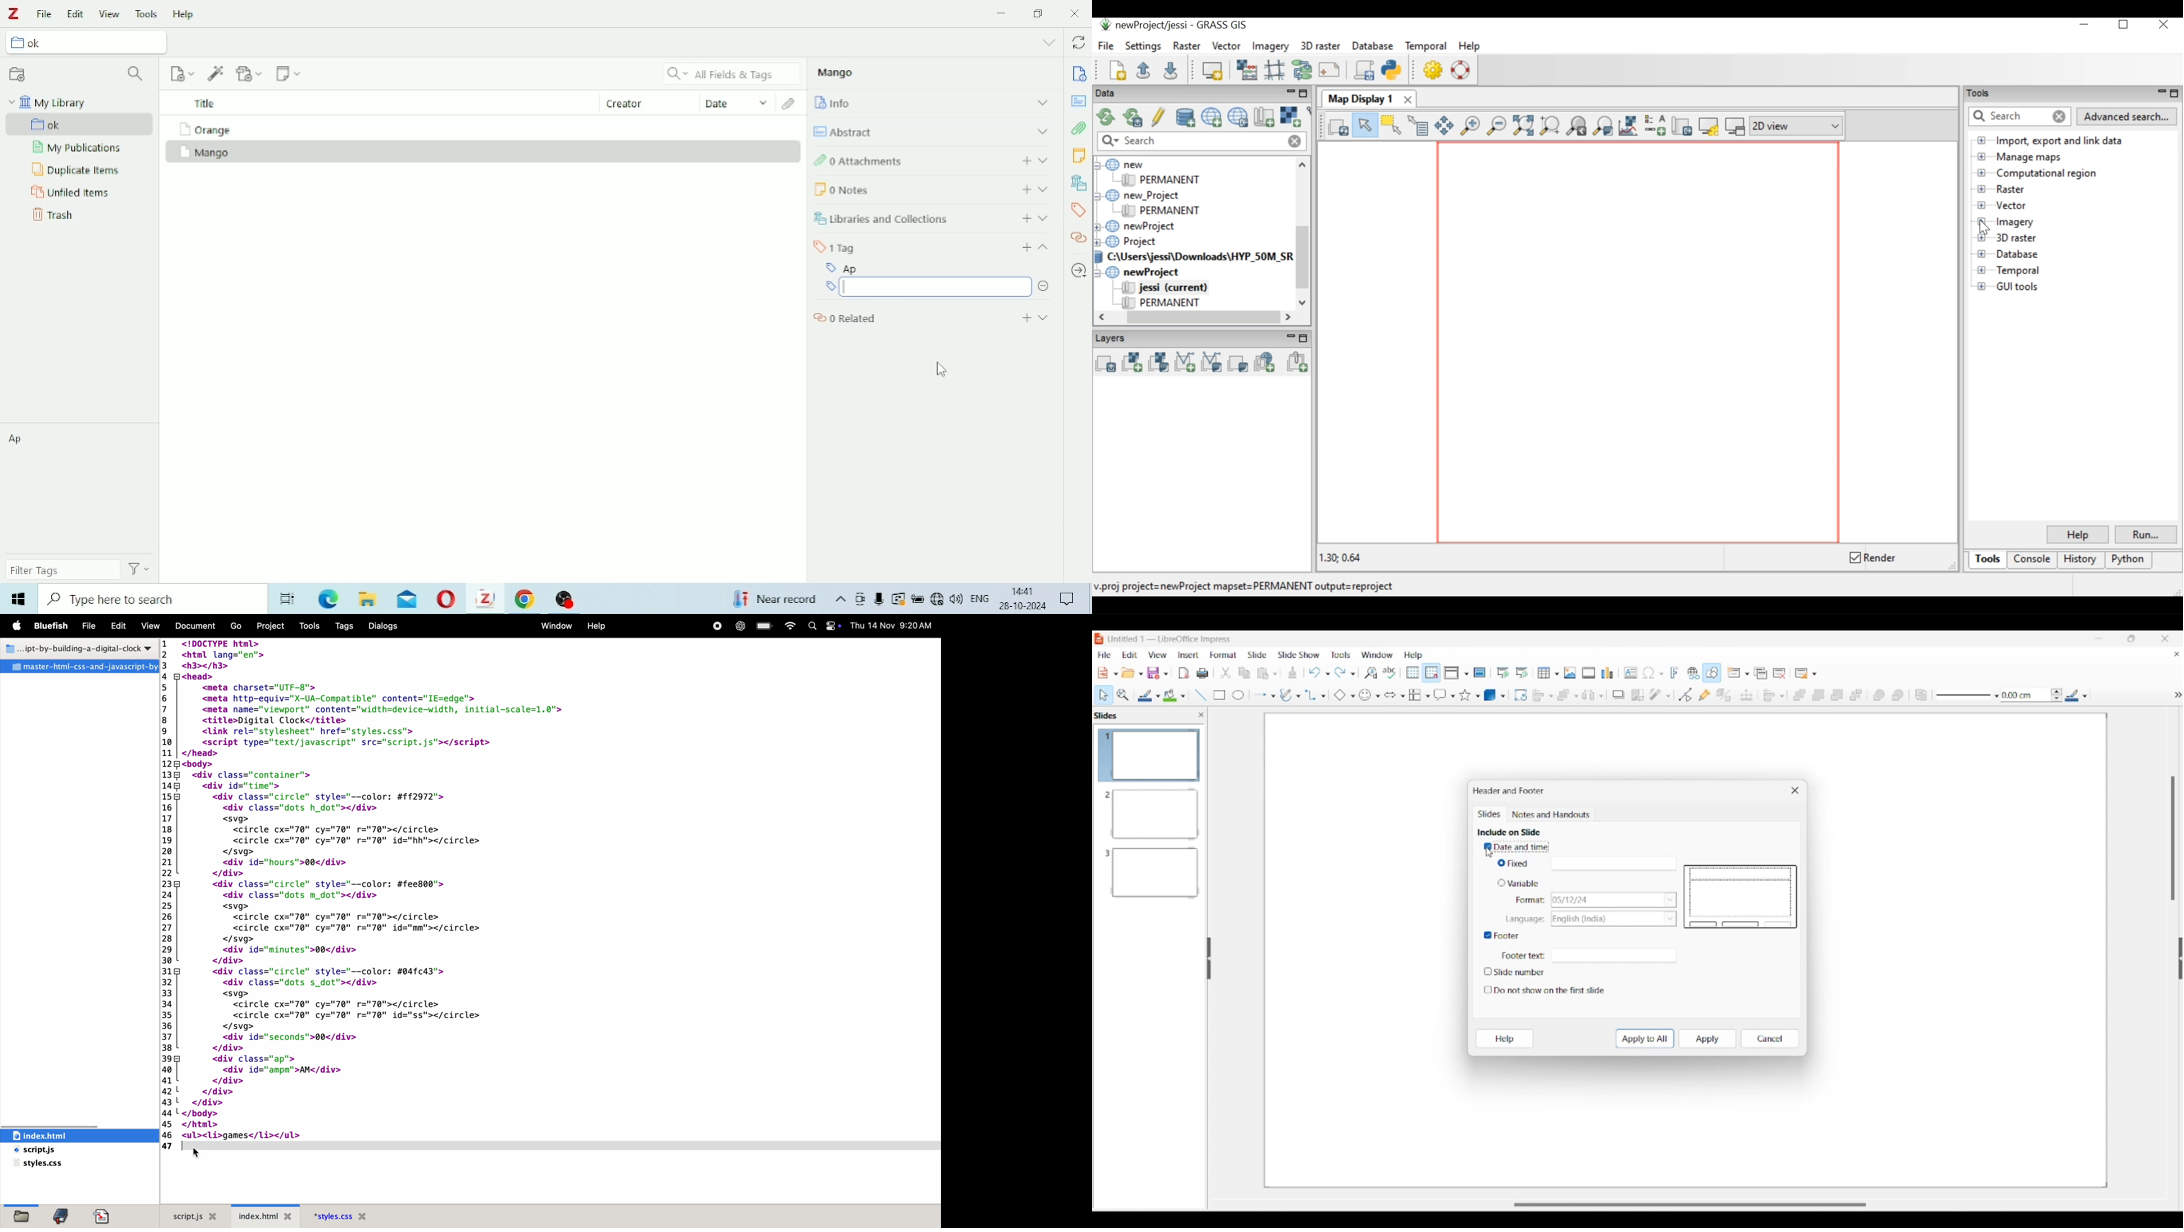 The image size is (2184, 1232). Describe the element at coordinates (1524, 920) in the screenshot. I see `Indicates language options` at that location.